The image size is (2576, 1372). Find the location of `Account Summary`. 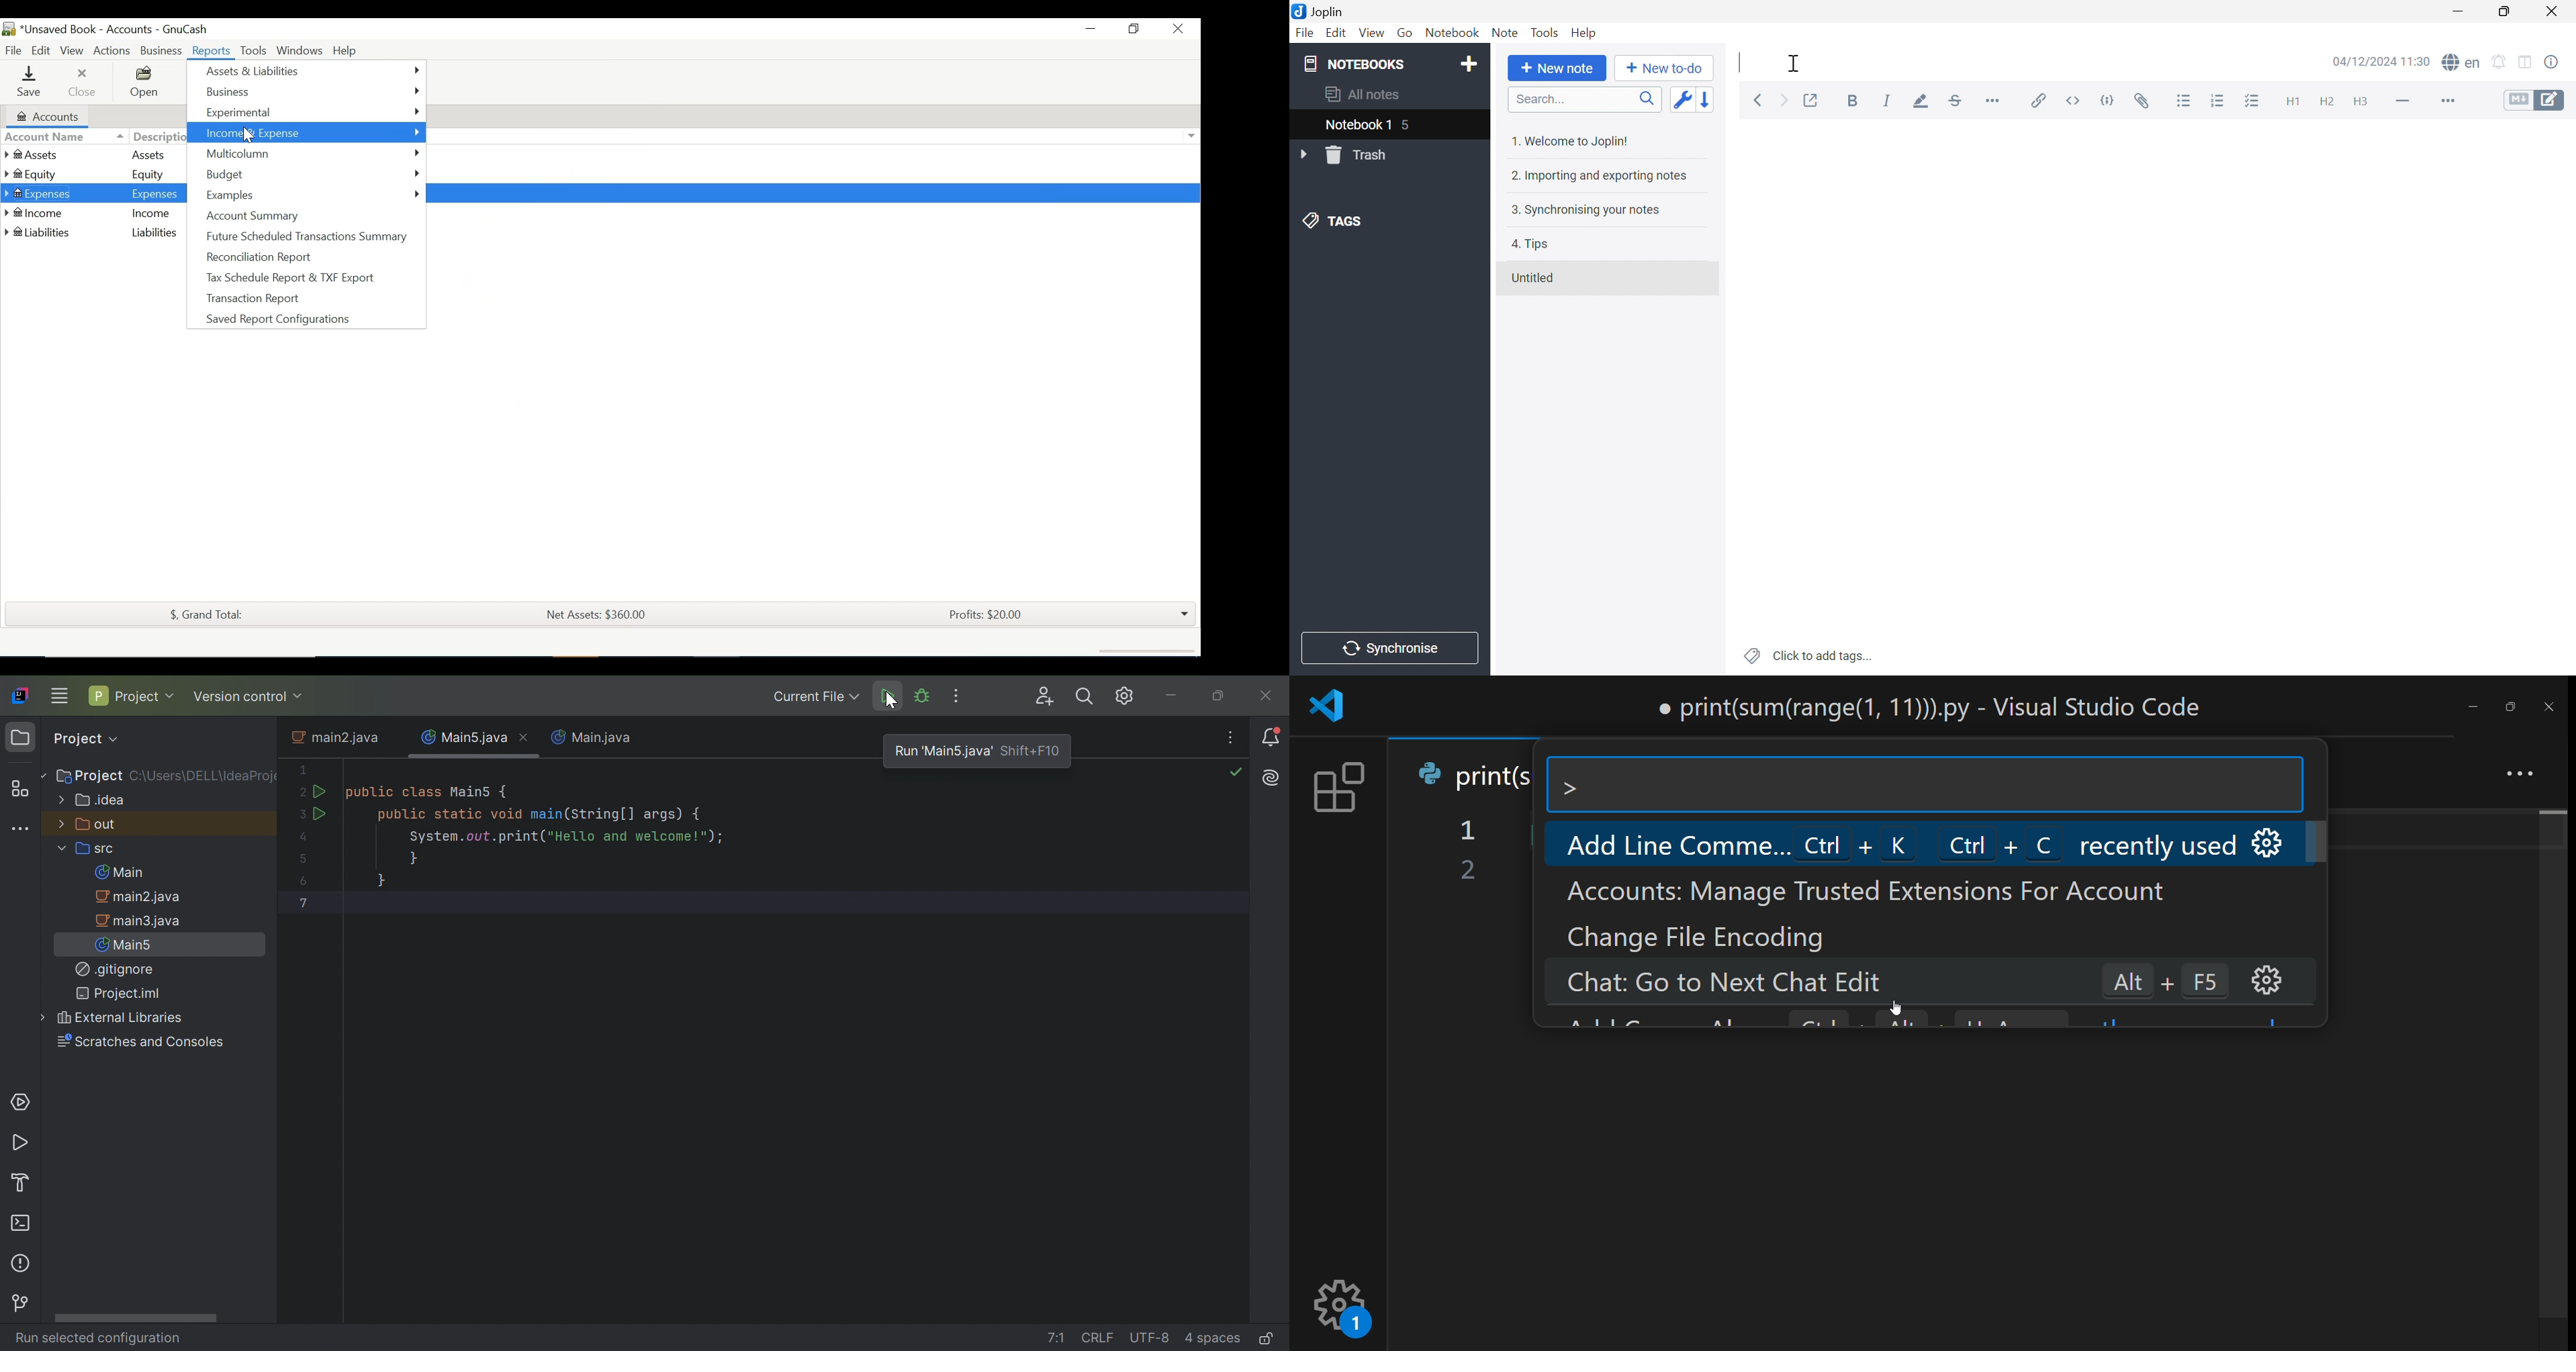

Account Summary is located at coordinates (250, 216).